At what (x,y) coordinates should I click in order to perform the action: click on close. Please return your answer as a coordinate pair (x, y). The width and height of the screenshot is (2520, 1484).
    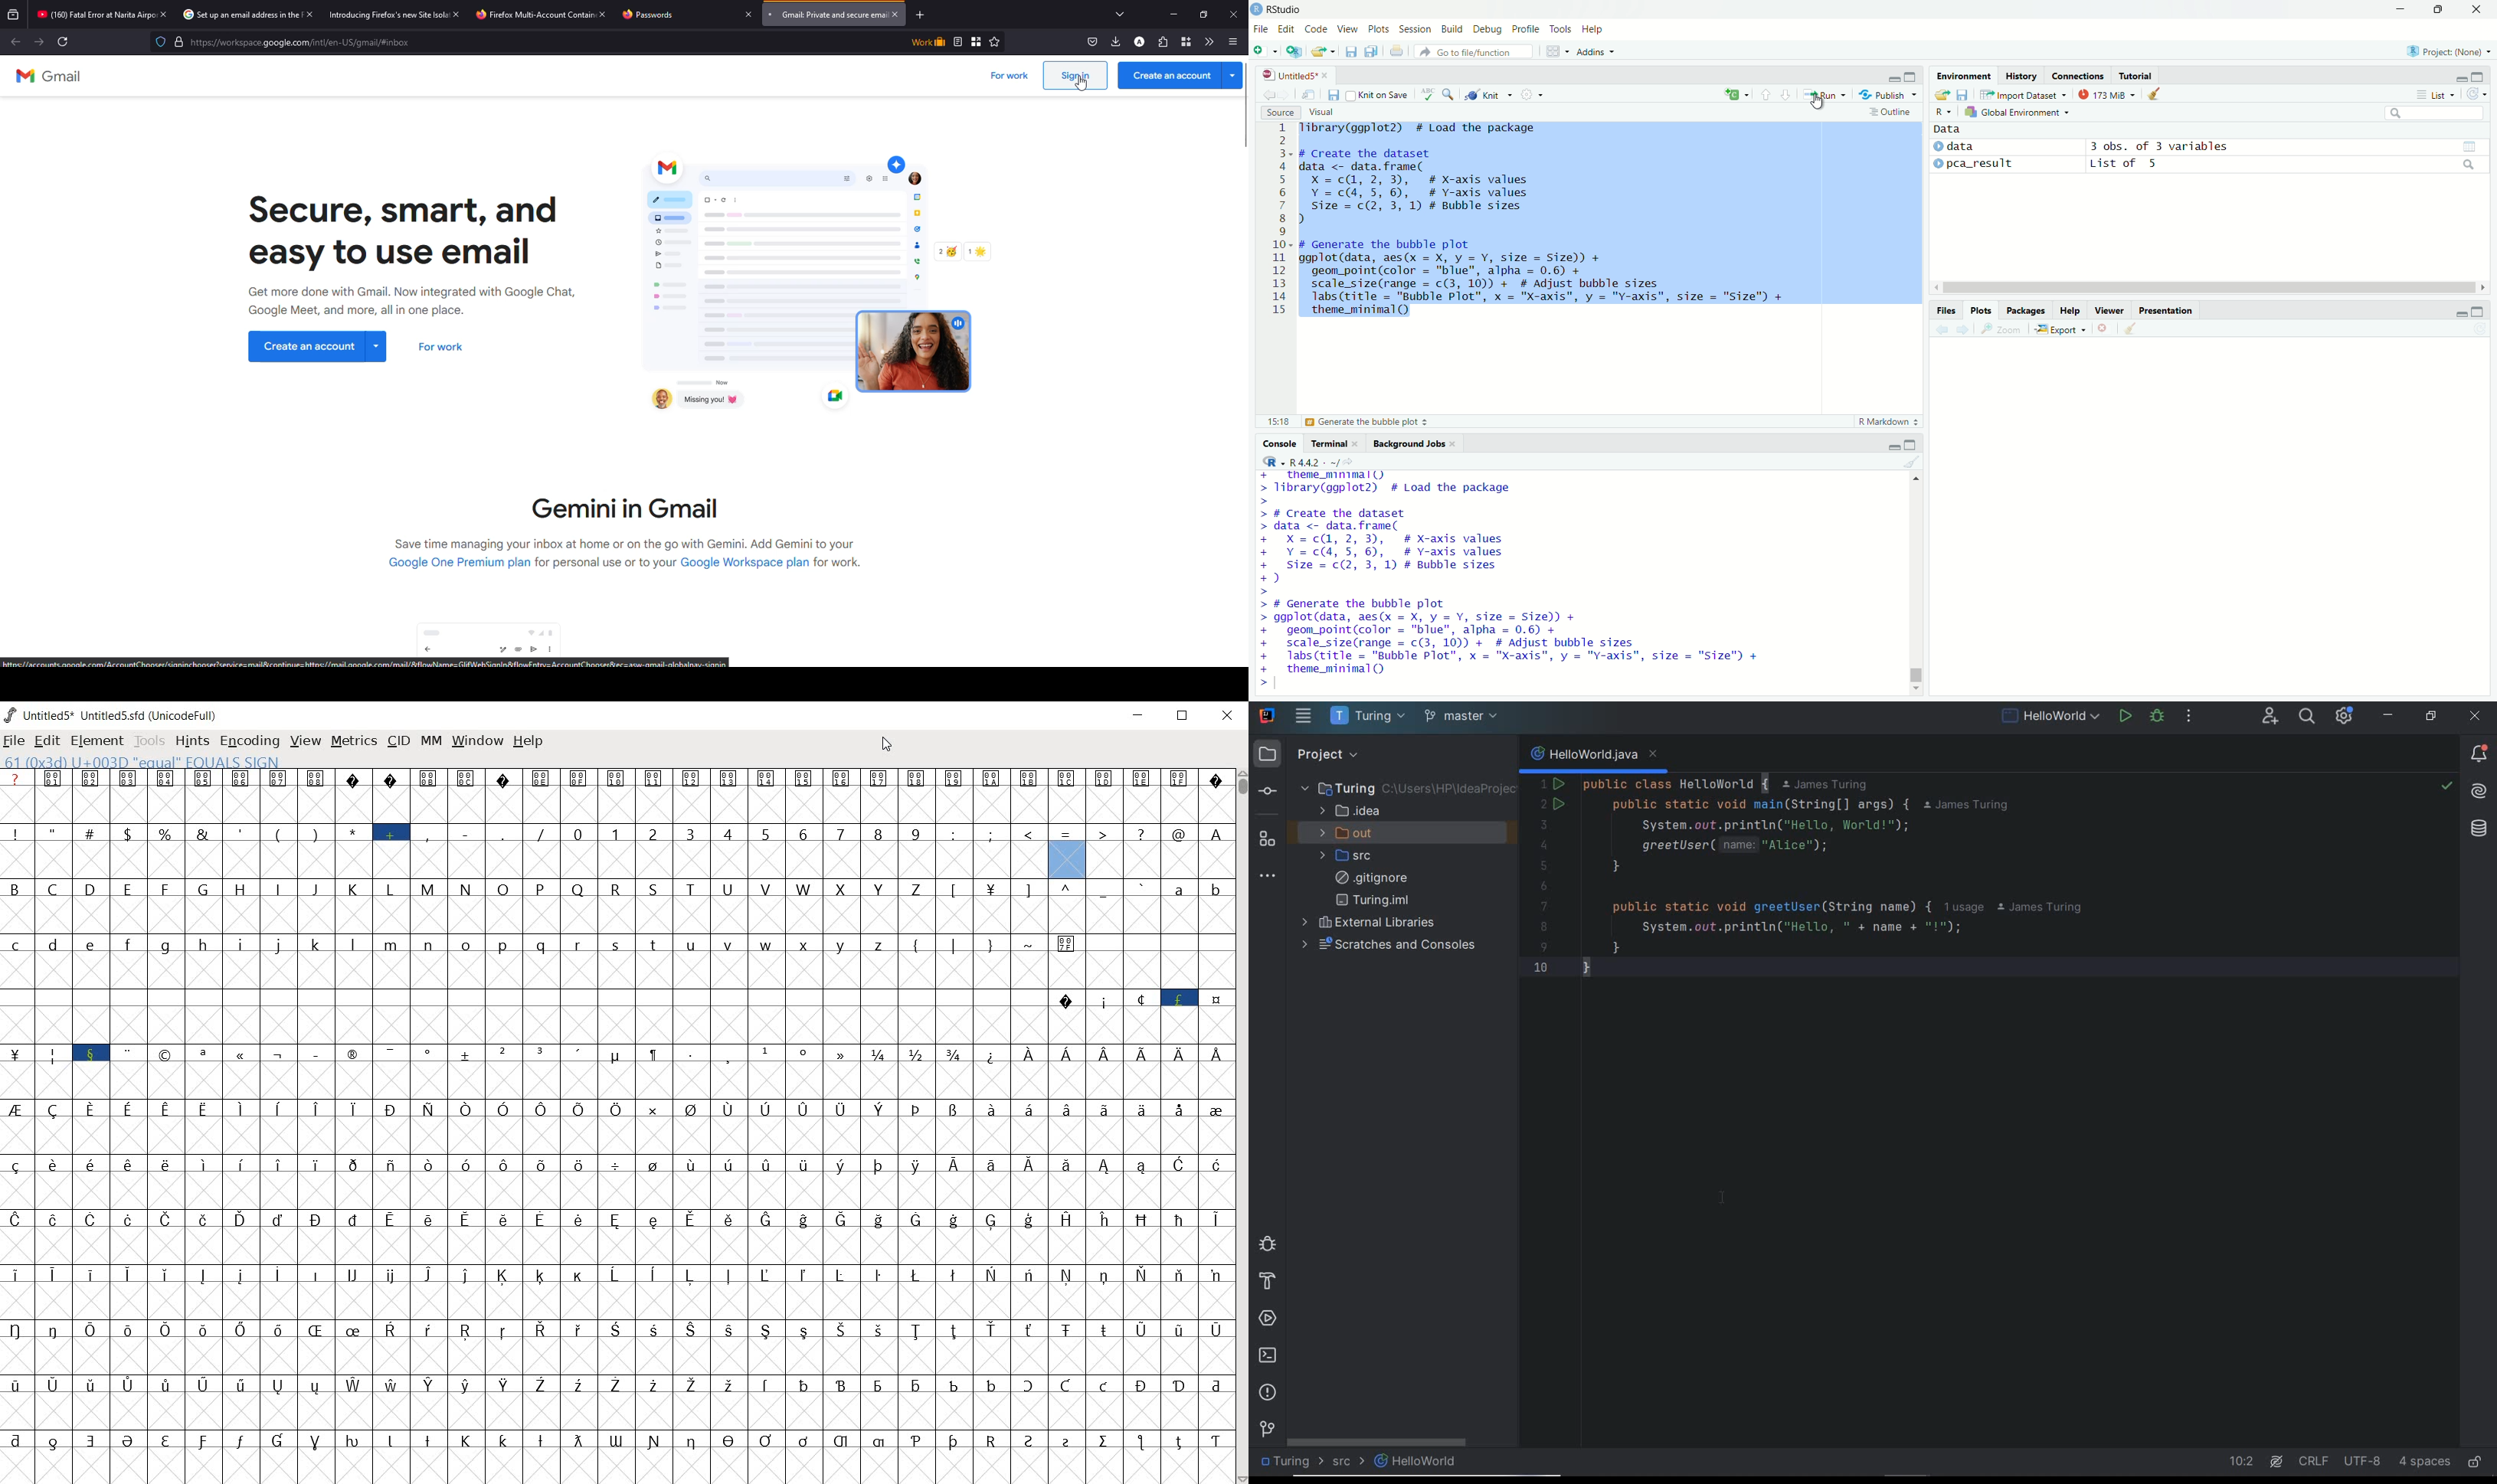
    Looking at the image, I should click on (310, 14).